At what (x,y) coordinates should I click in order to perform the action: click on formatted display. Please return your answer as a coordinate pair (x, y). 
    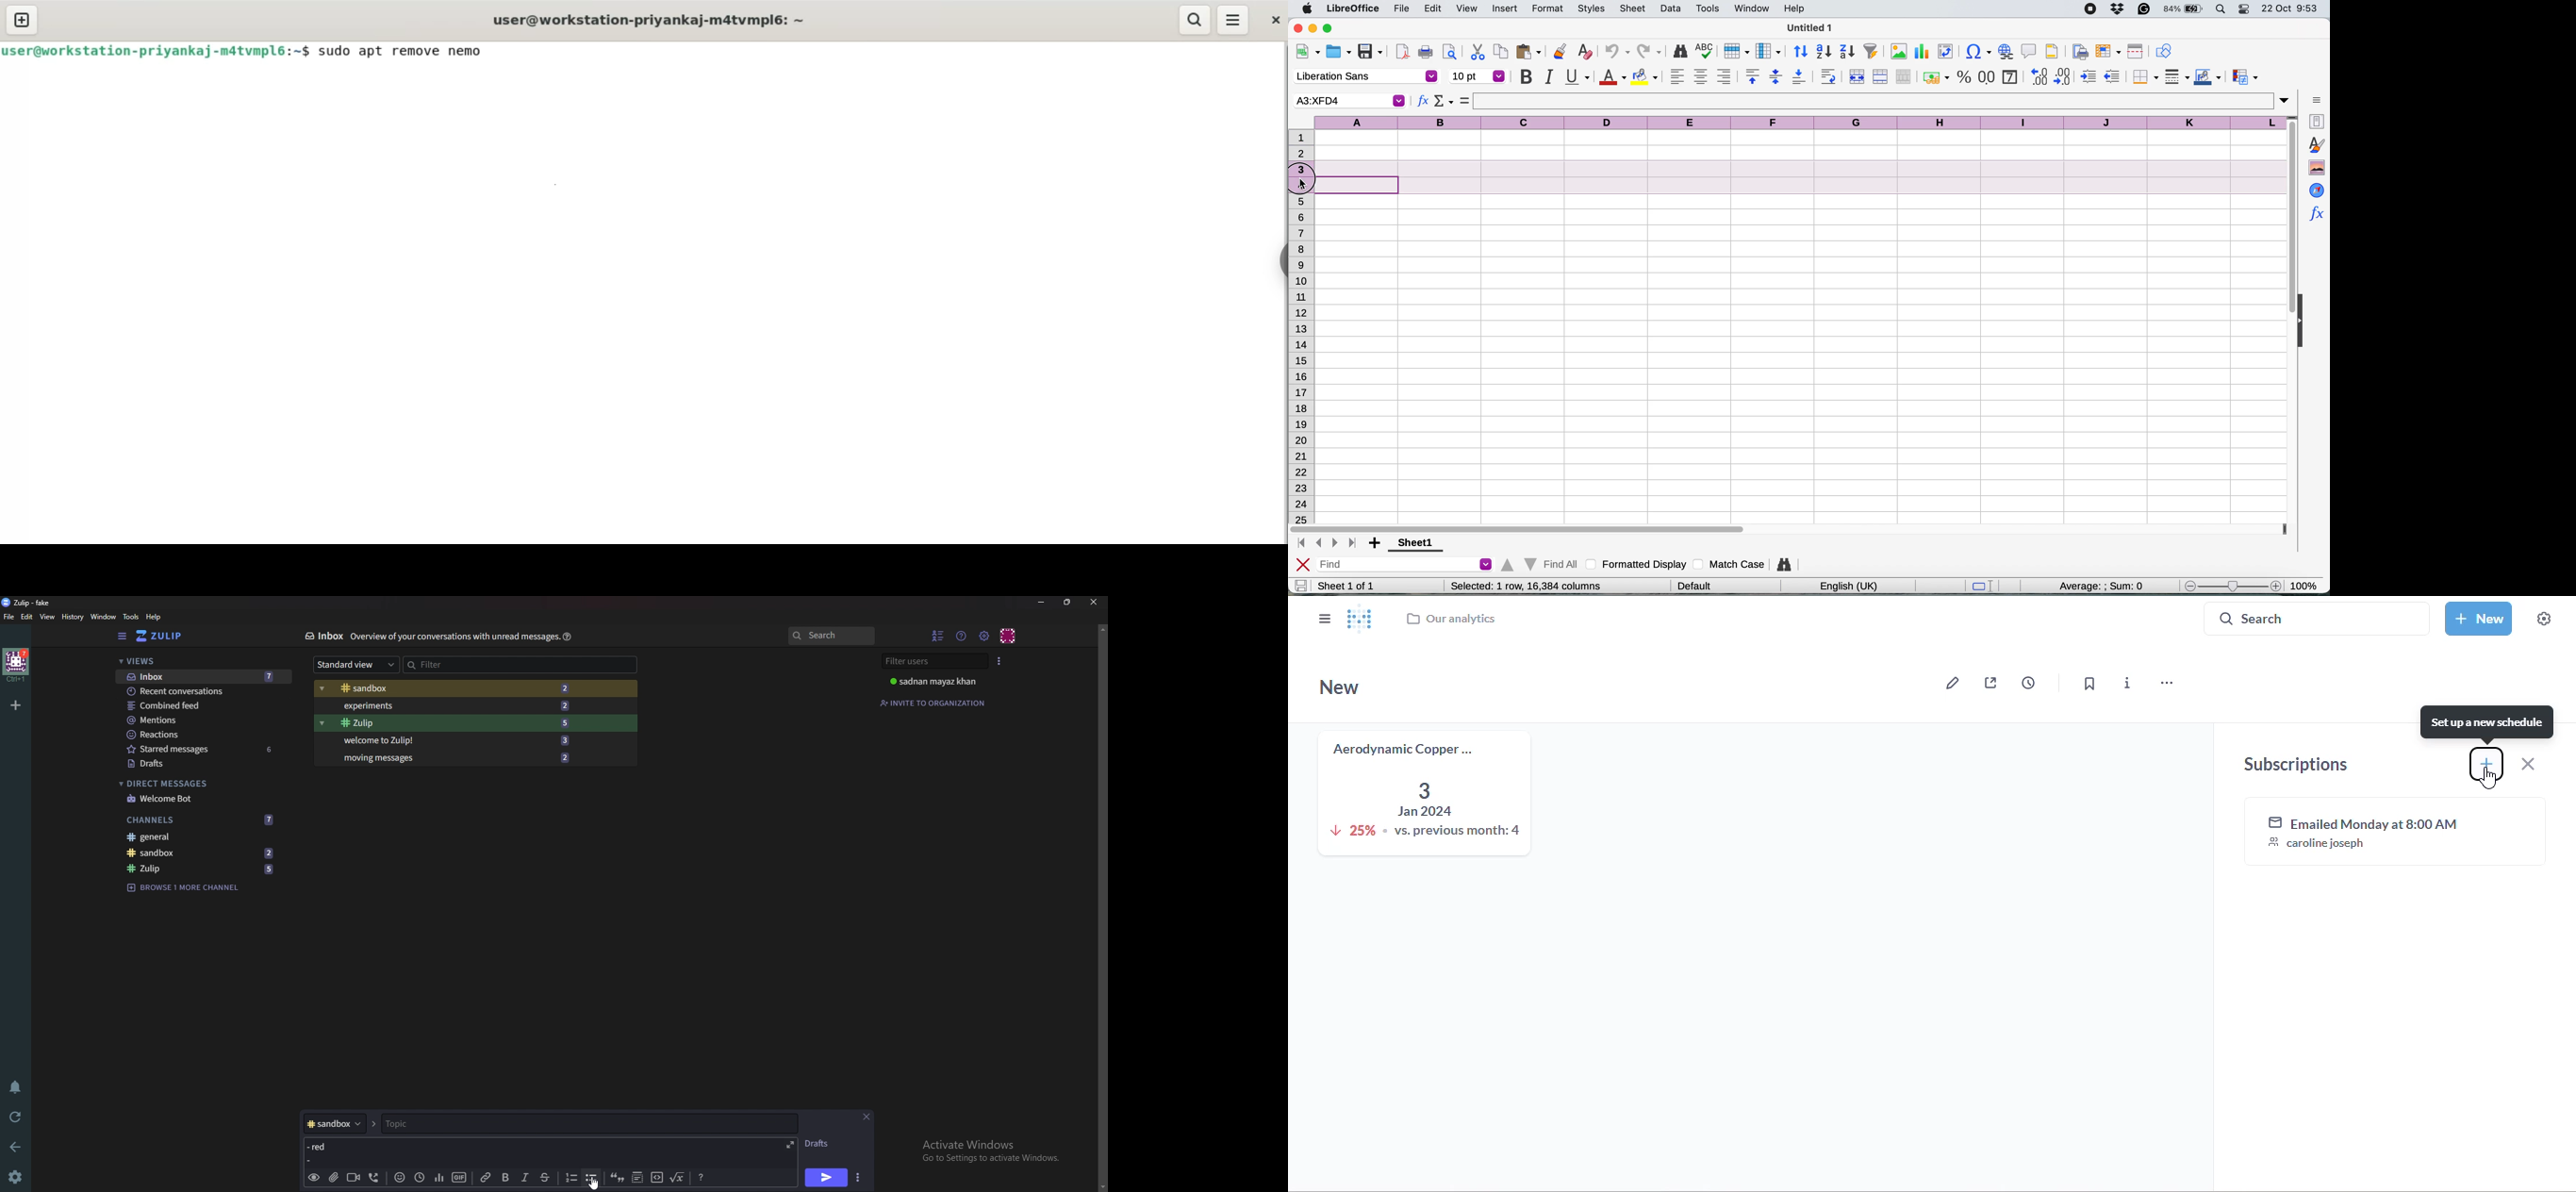
    Looking at the image, I should click on (1638, 563).